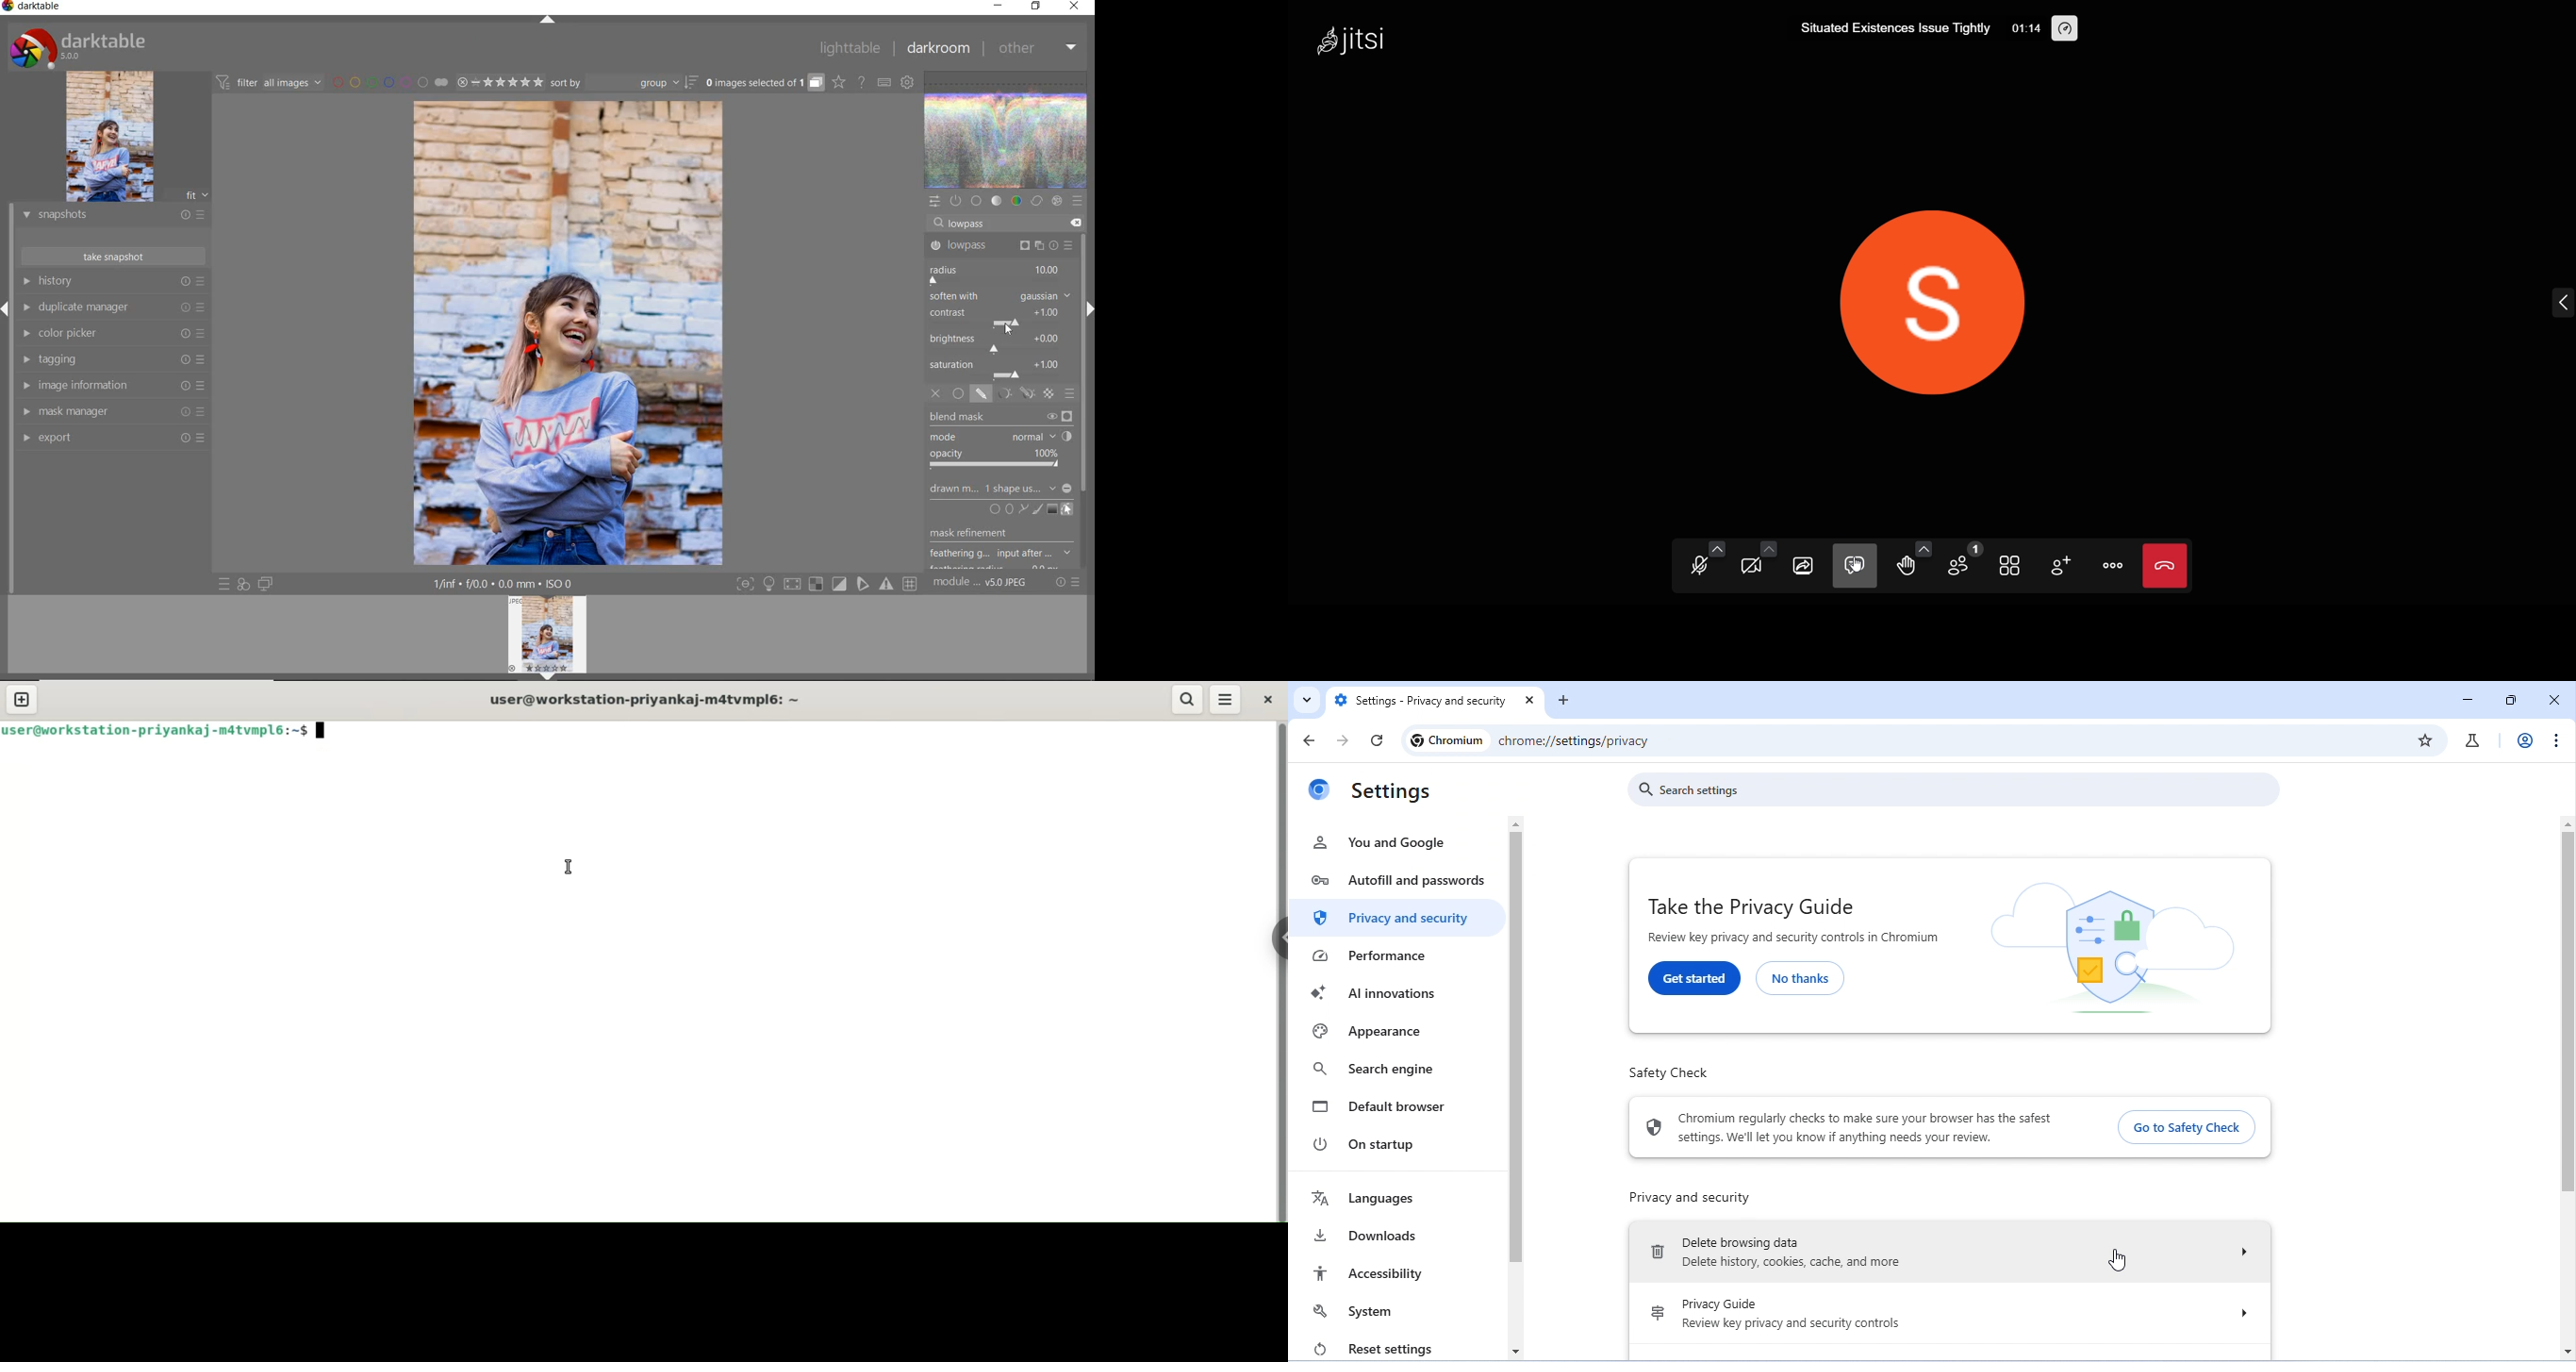 This screenshot has width=2576, height=1372. I want to click on Toggle modes, so click(826, 584).